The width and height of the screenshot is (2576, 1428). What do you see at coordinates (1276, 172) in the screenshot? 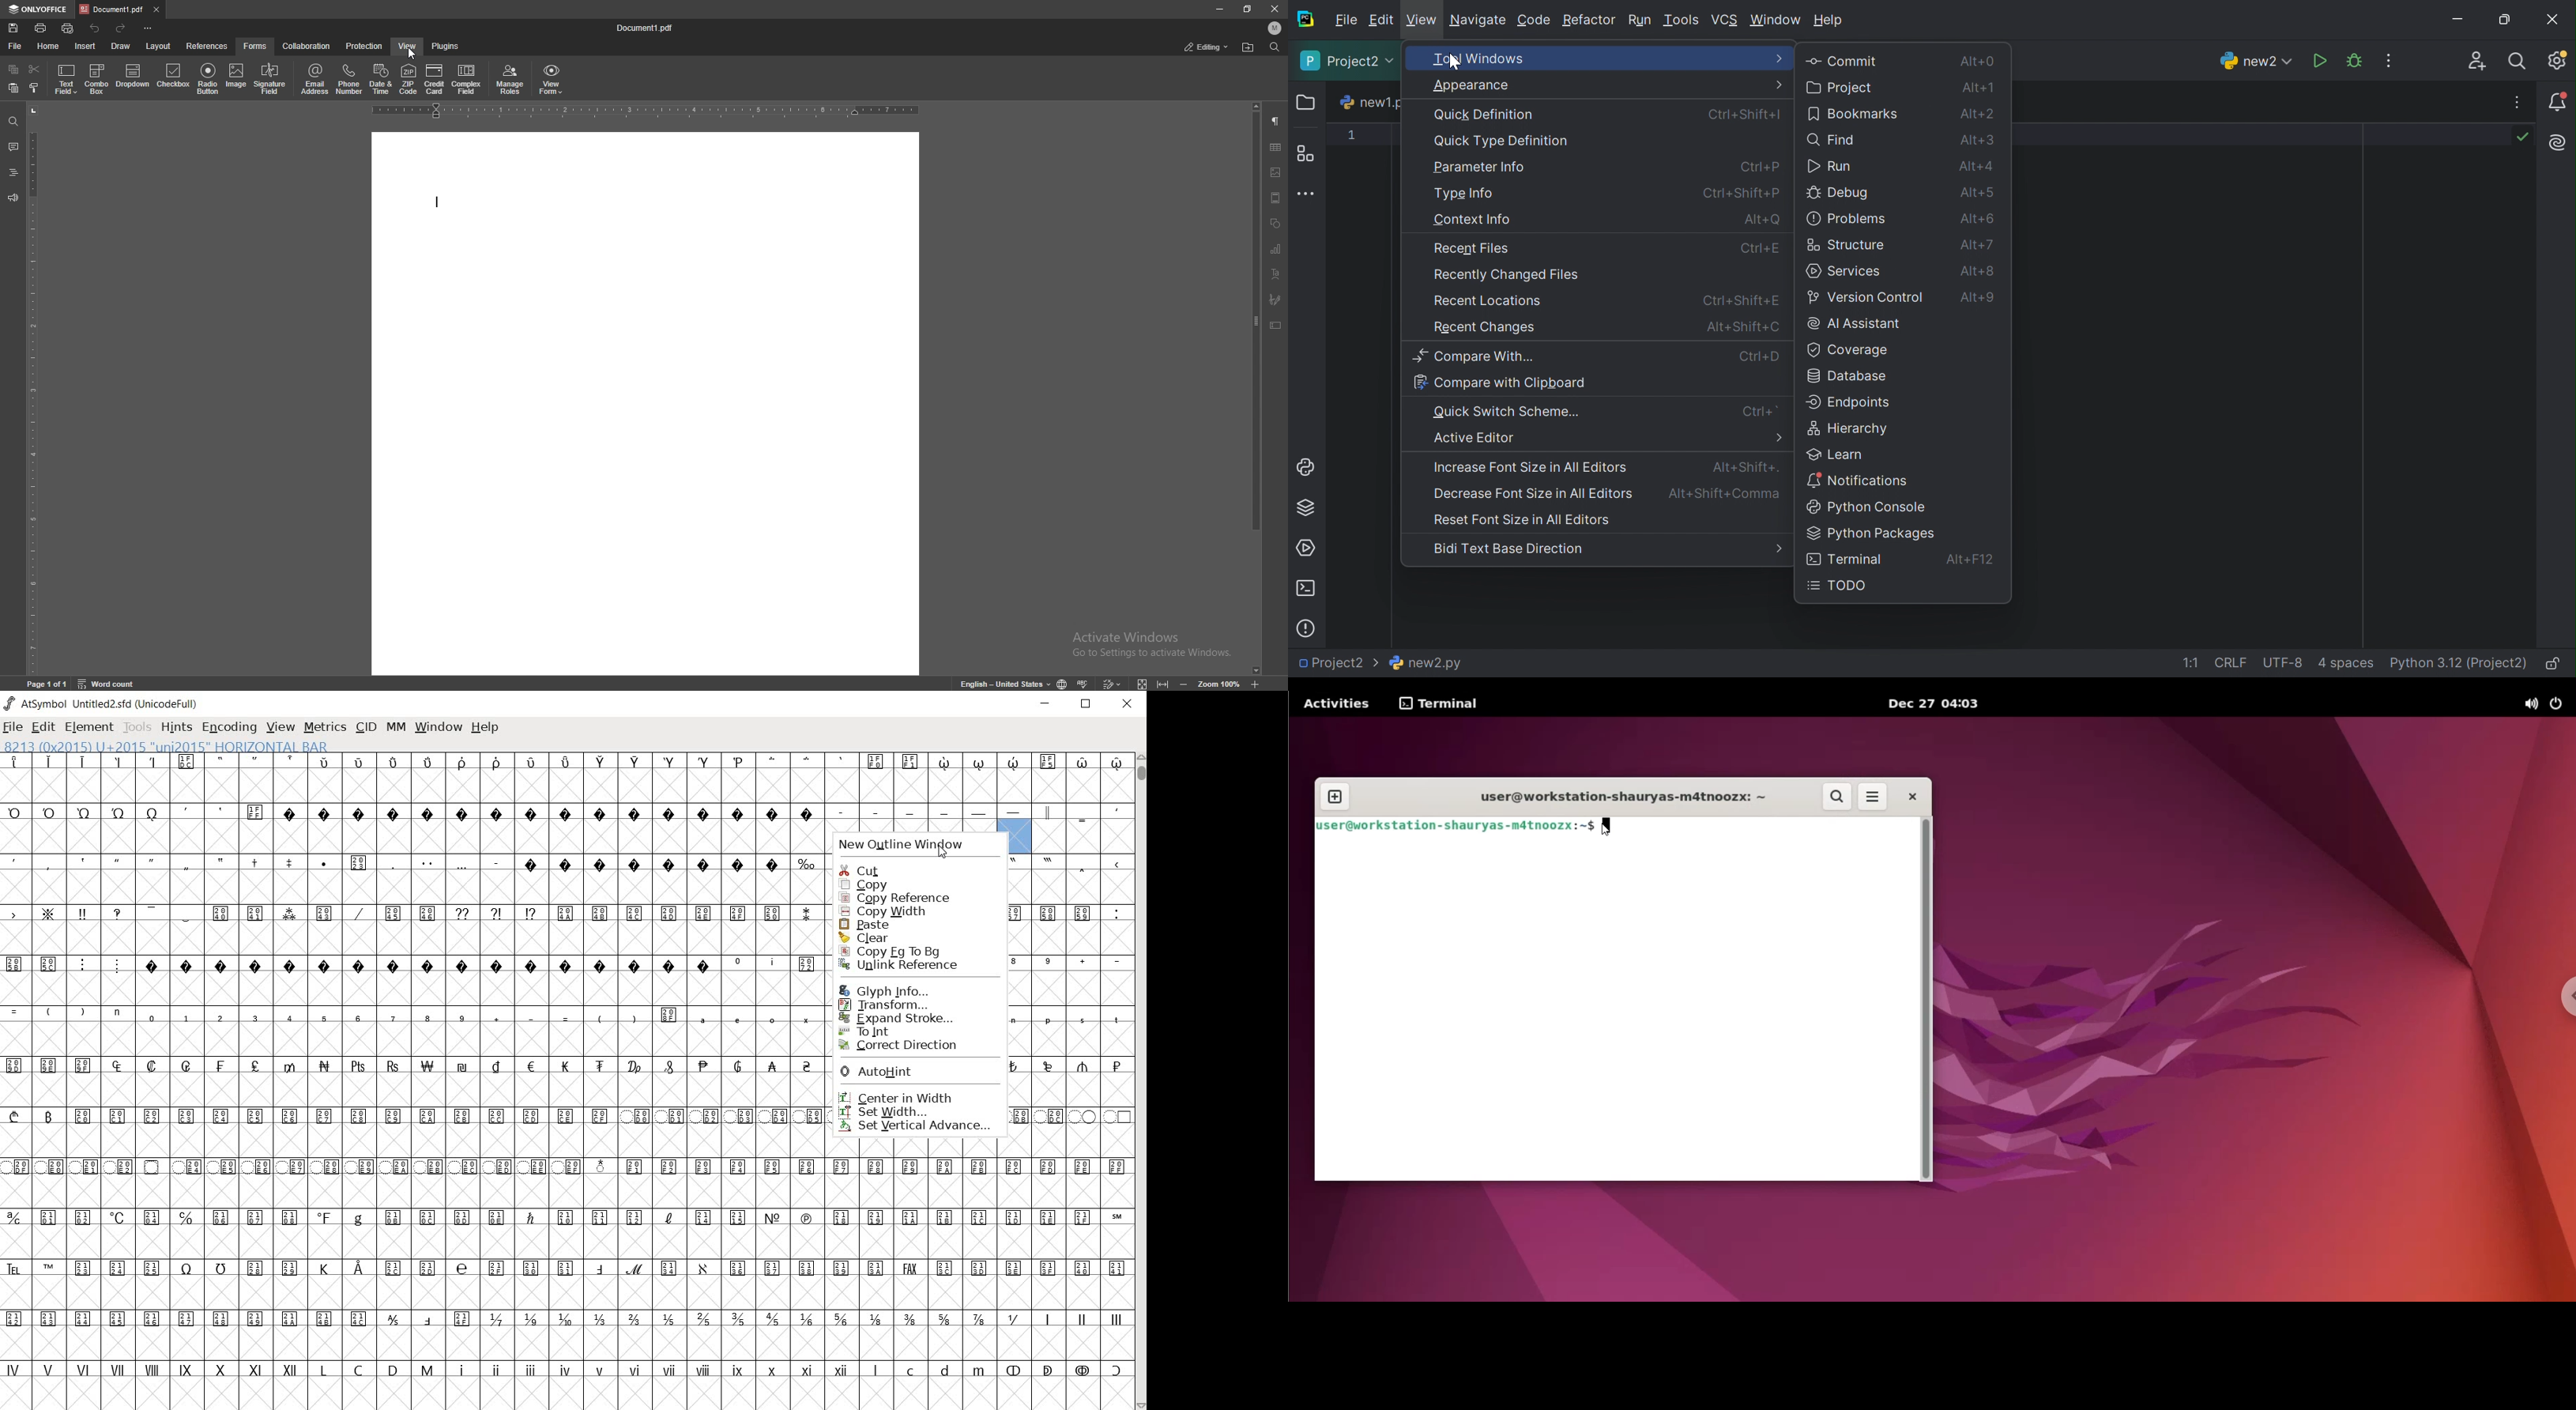
I see `image` at bounding box center [1276, 172].